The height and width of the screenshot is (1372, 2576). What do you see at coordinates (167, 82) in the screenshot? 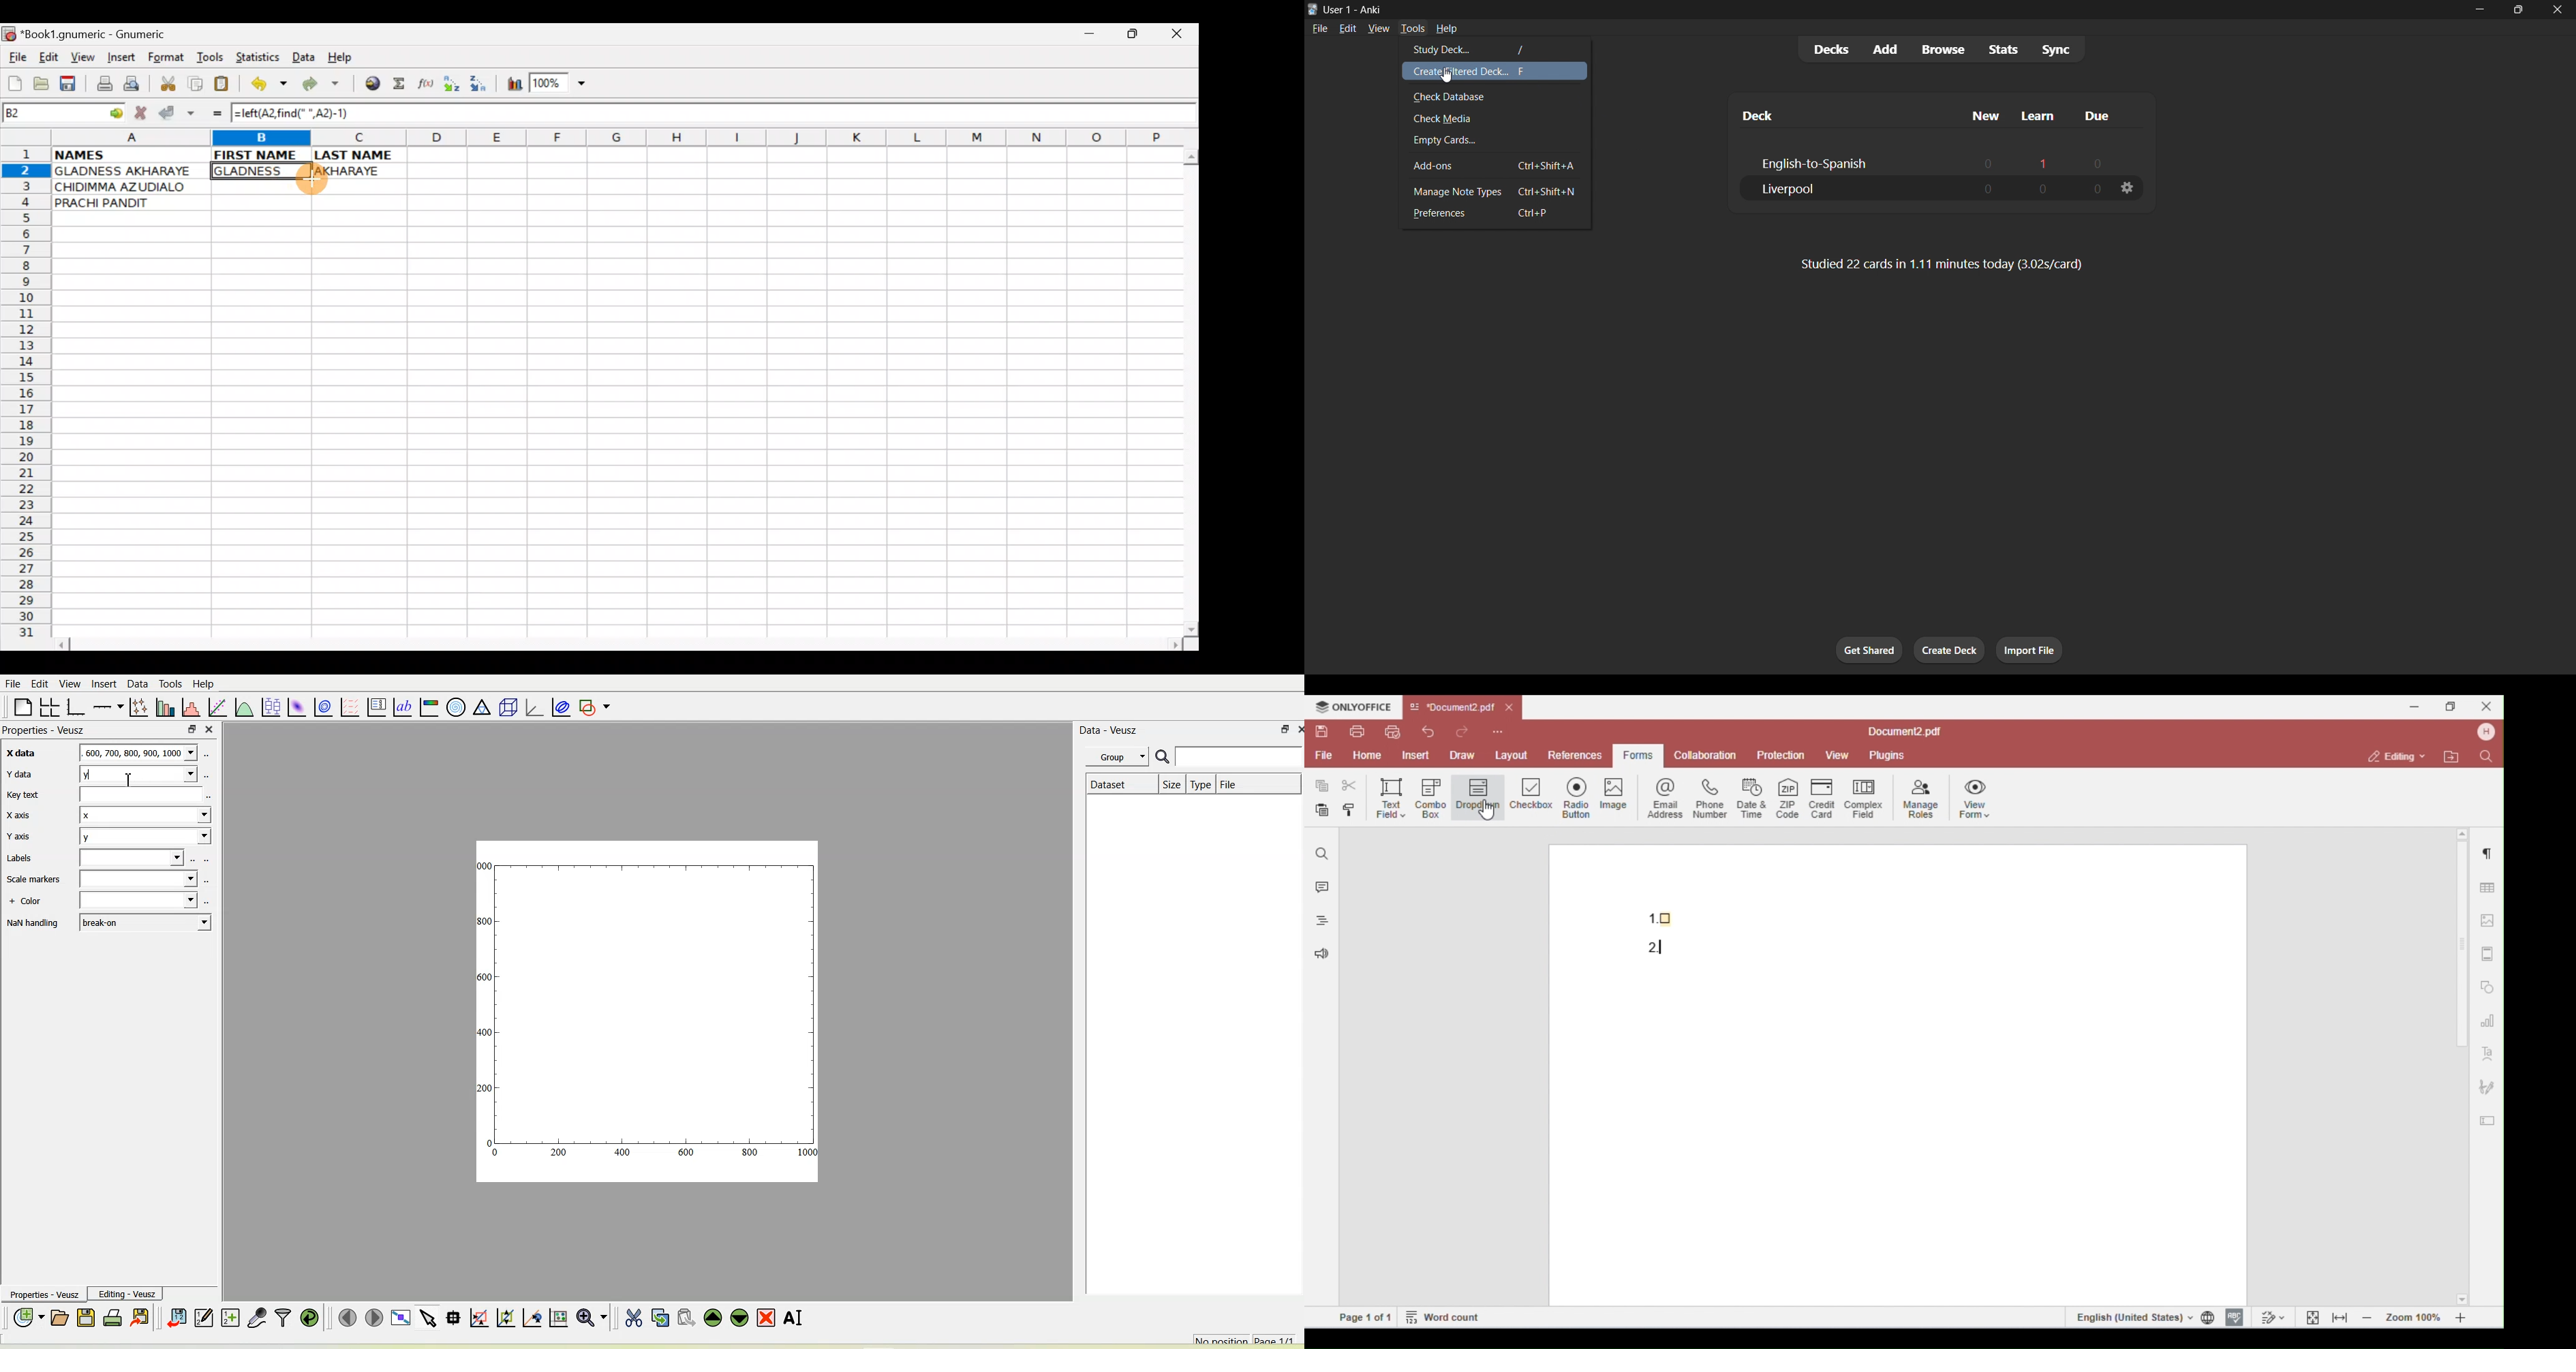
I see `Cut selection` at bounding box center [167, 82].